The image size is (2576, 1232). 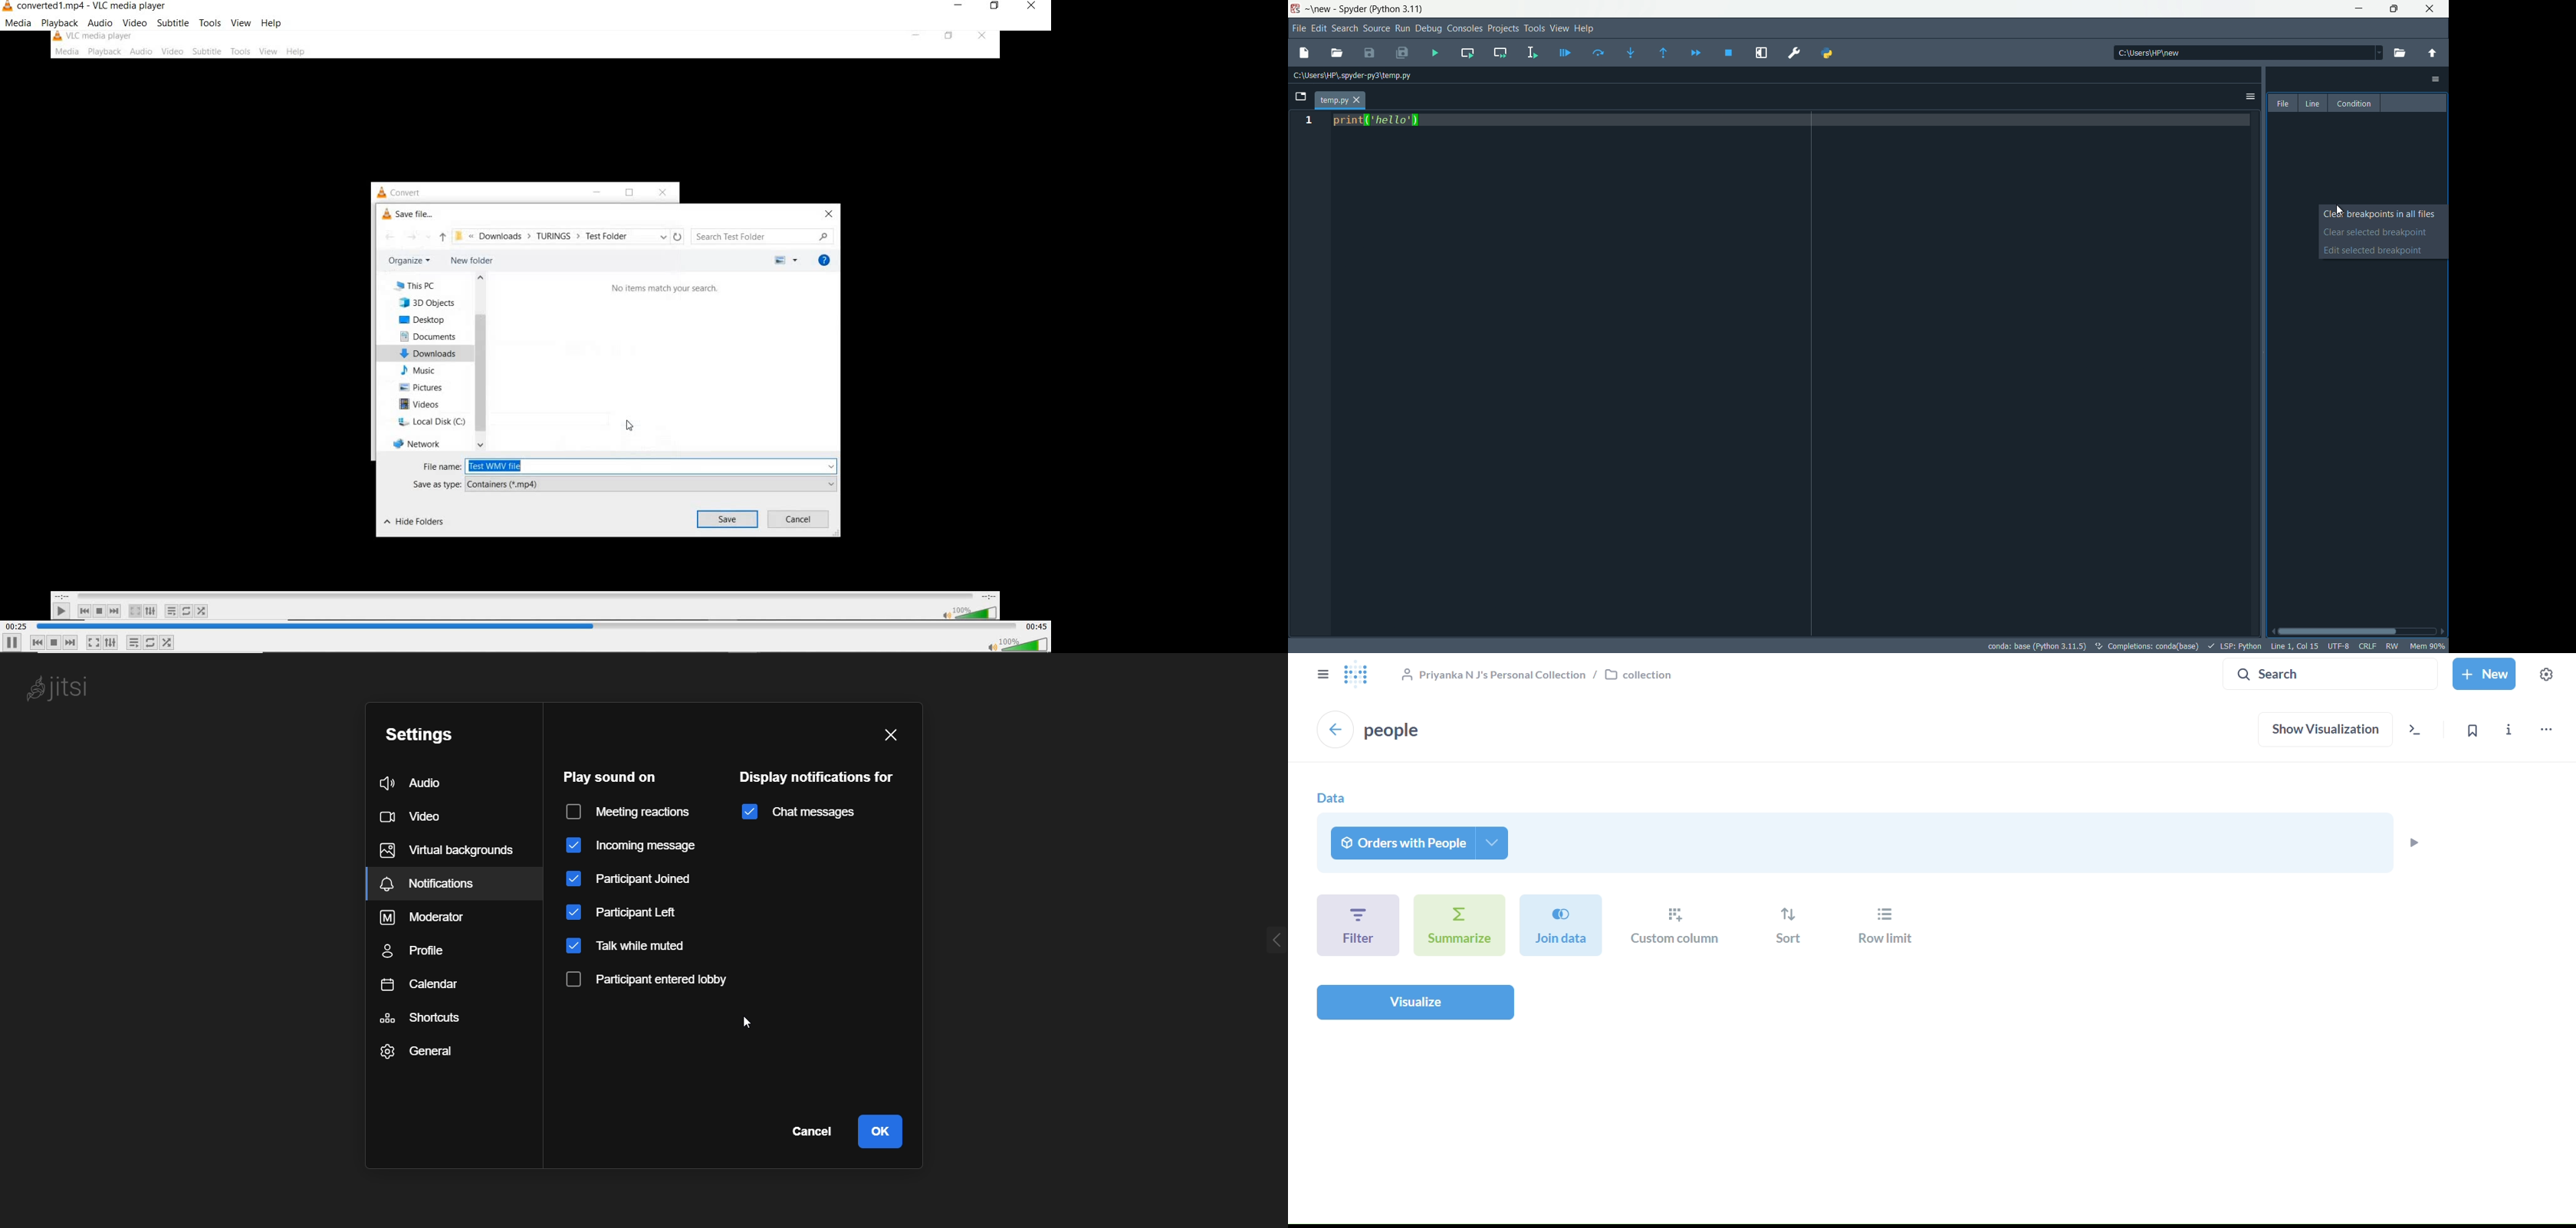 I want to click on rw, so click(x=2392, y=646).